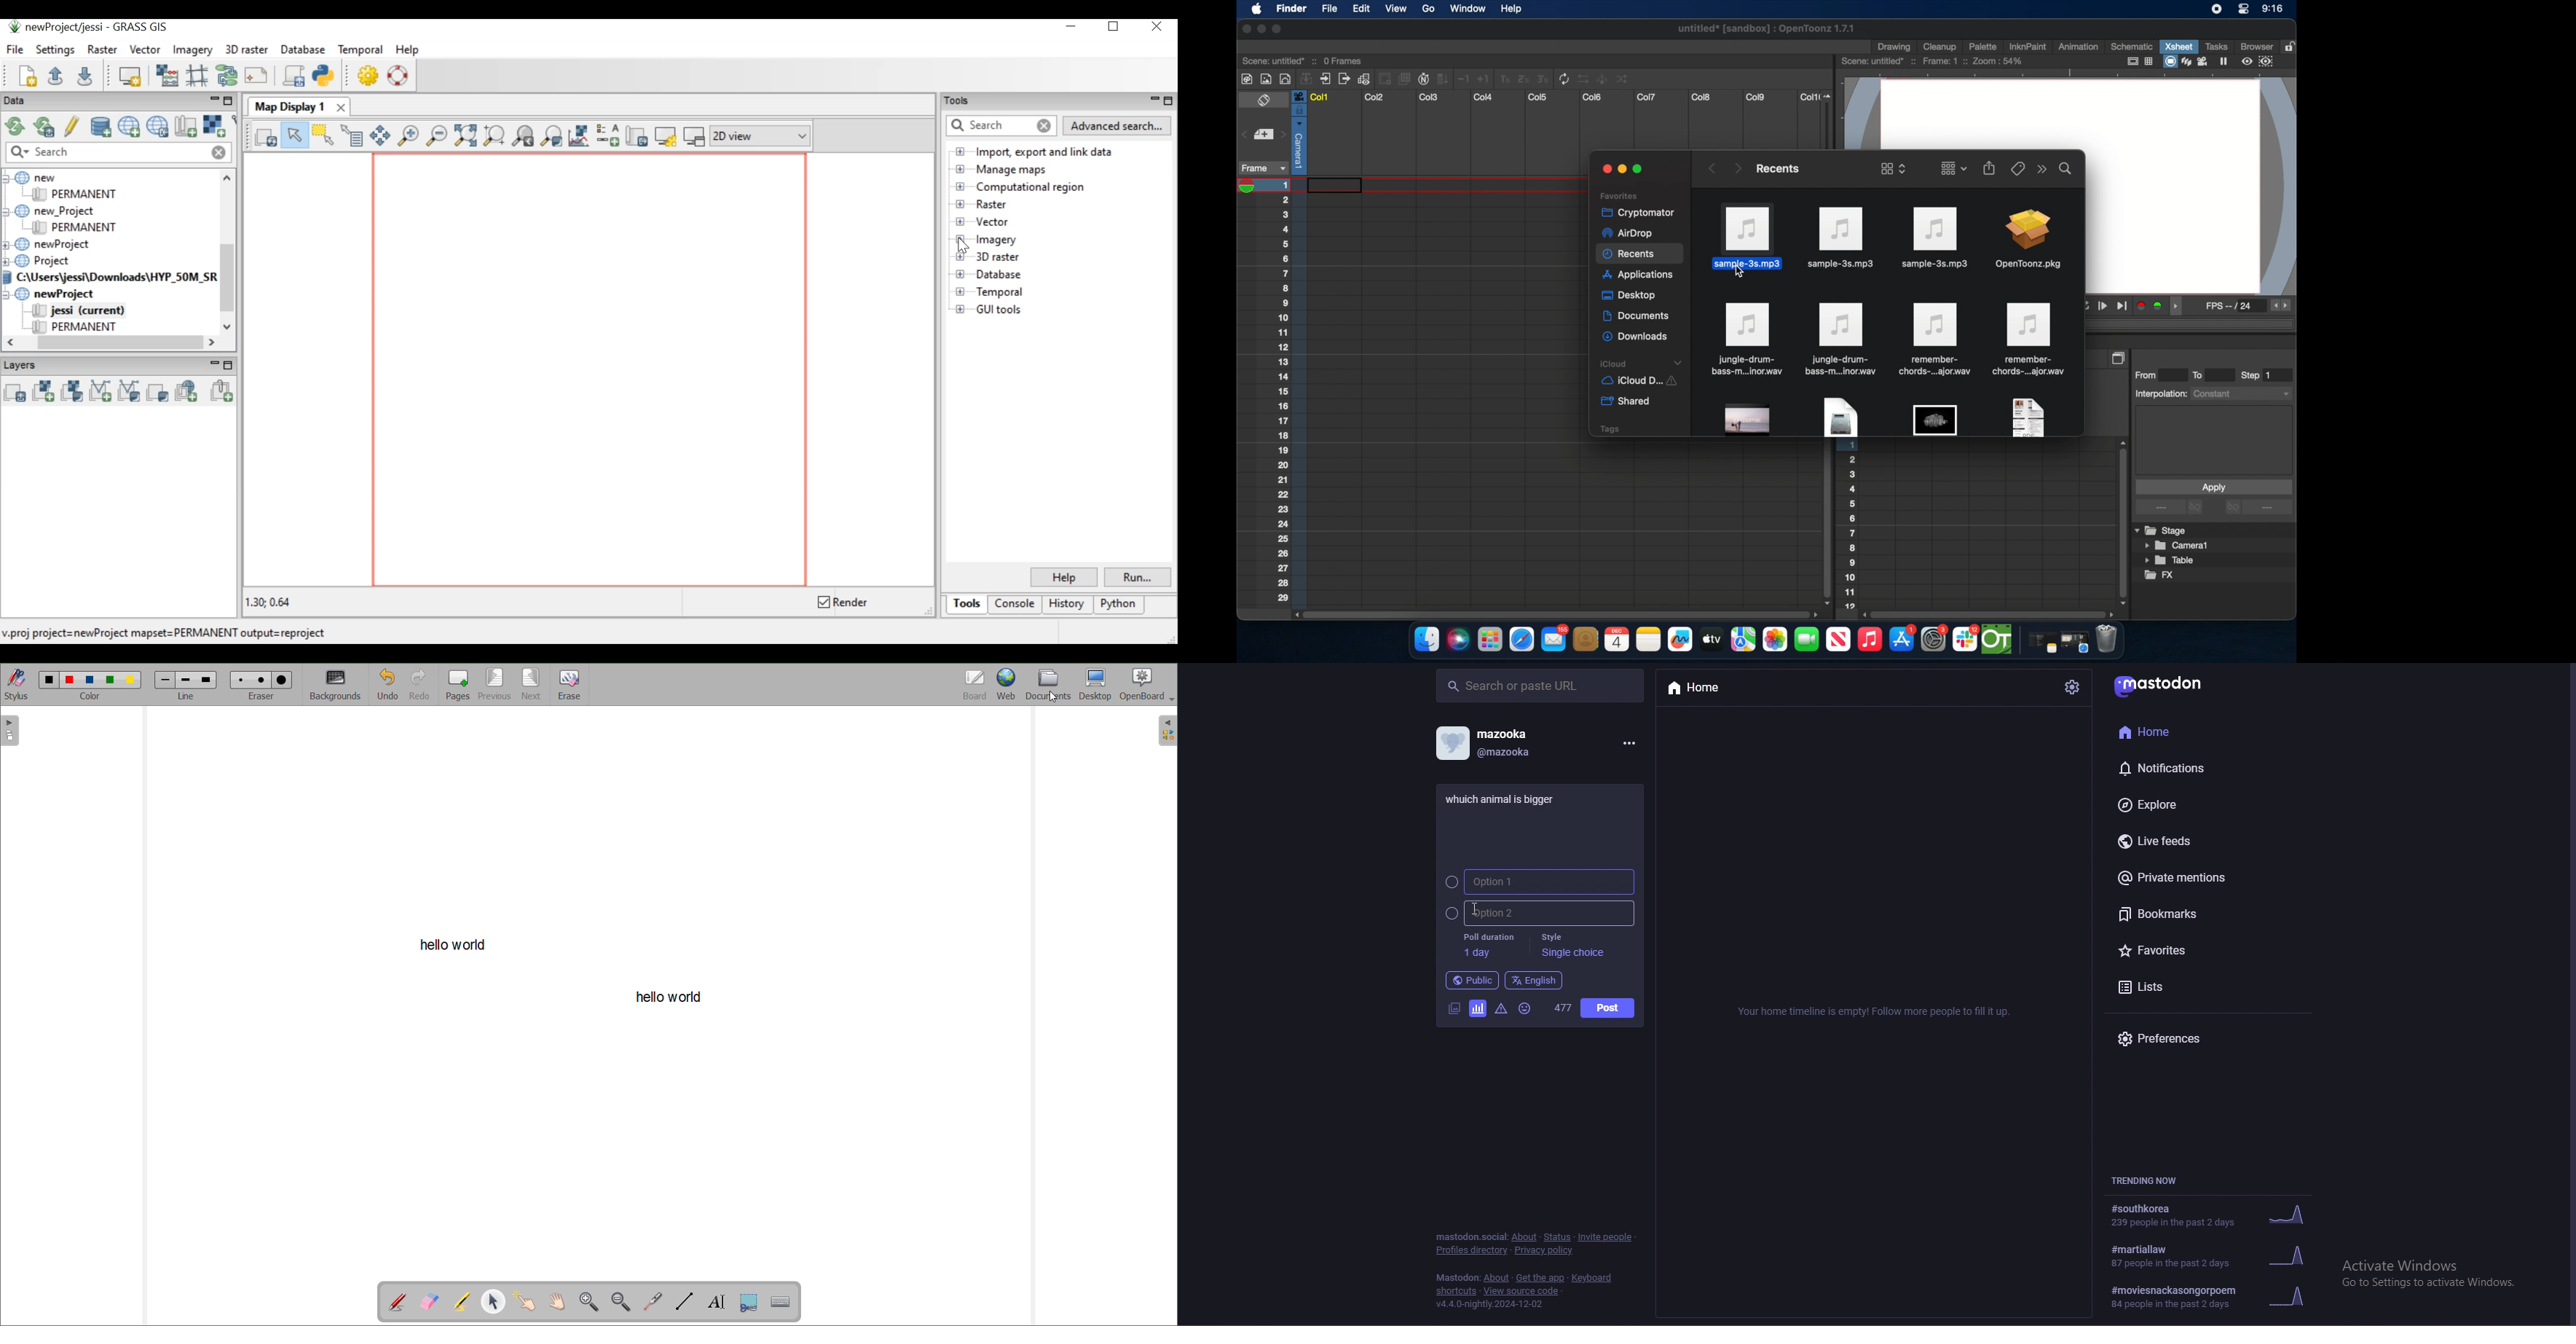 This screenshot has height=1344, width=2576. I want to click on zoom in, so click(590, 1301).